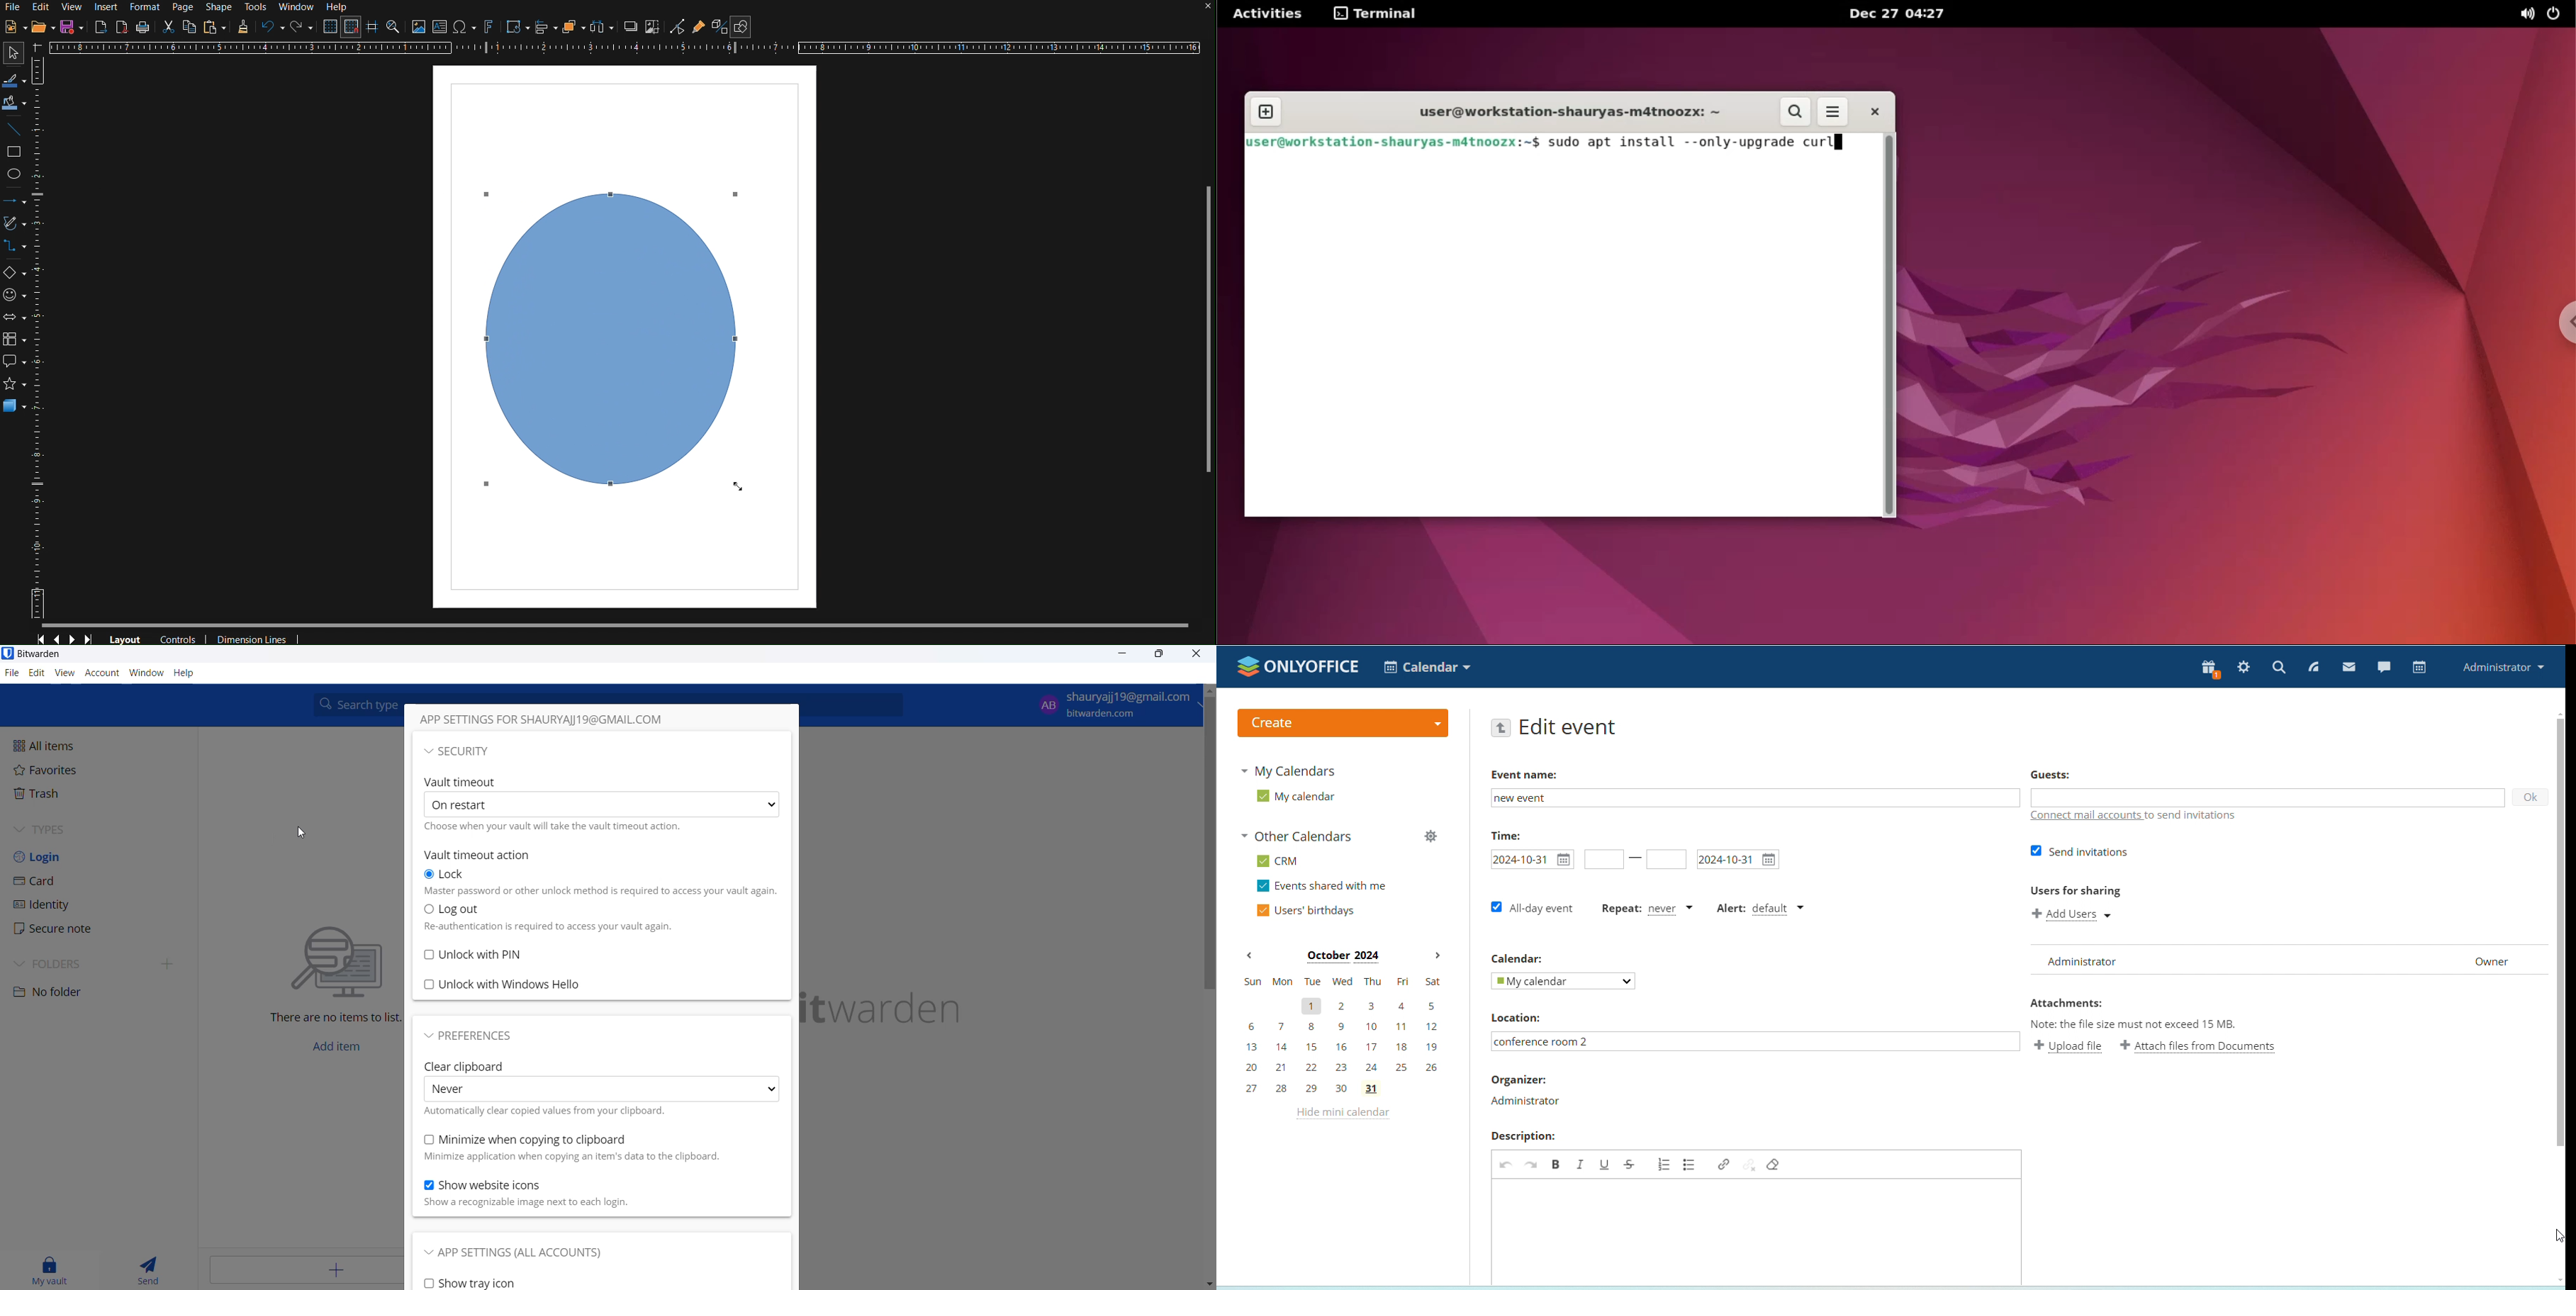  What do you see at coordinates (530, 1251) in the screenshot?
I see `app settings (all accounts)` at bounding box center [530, 1251].